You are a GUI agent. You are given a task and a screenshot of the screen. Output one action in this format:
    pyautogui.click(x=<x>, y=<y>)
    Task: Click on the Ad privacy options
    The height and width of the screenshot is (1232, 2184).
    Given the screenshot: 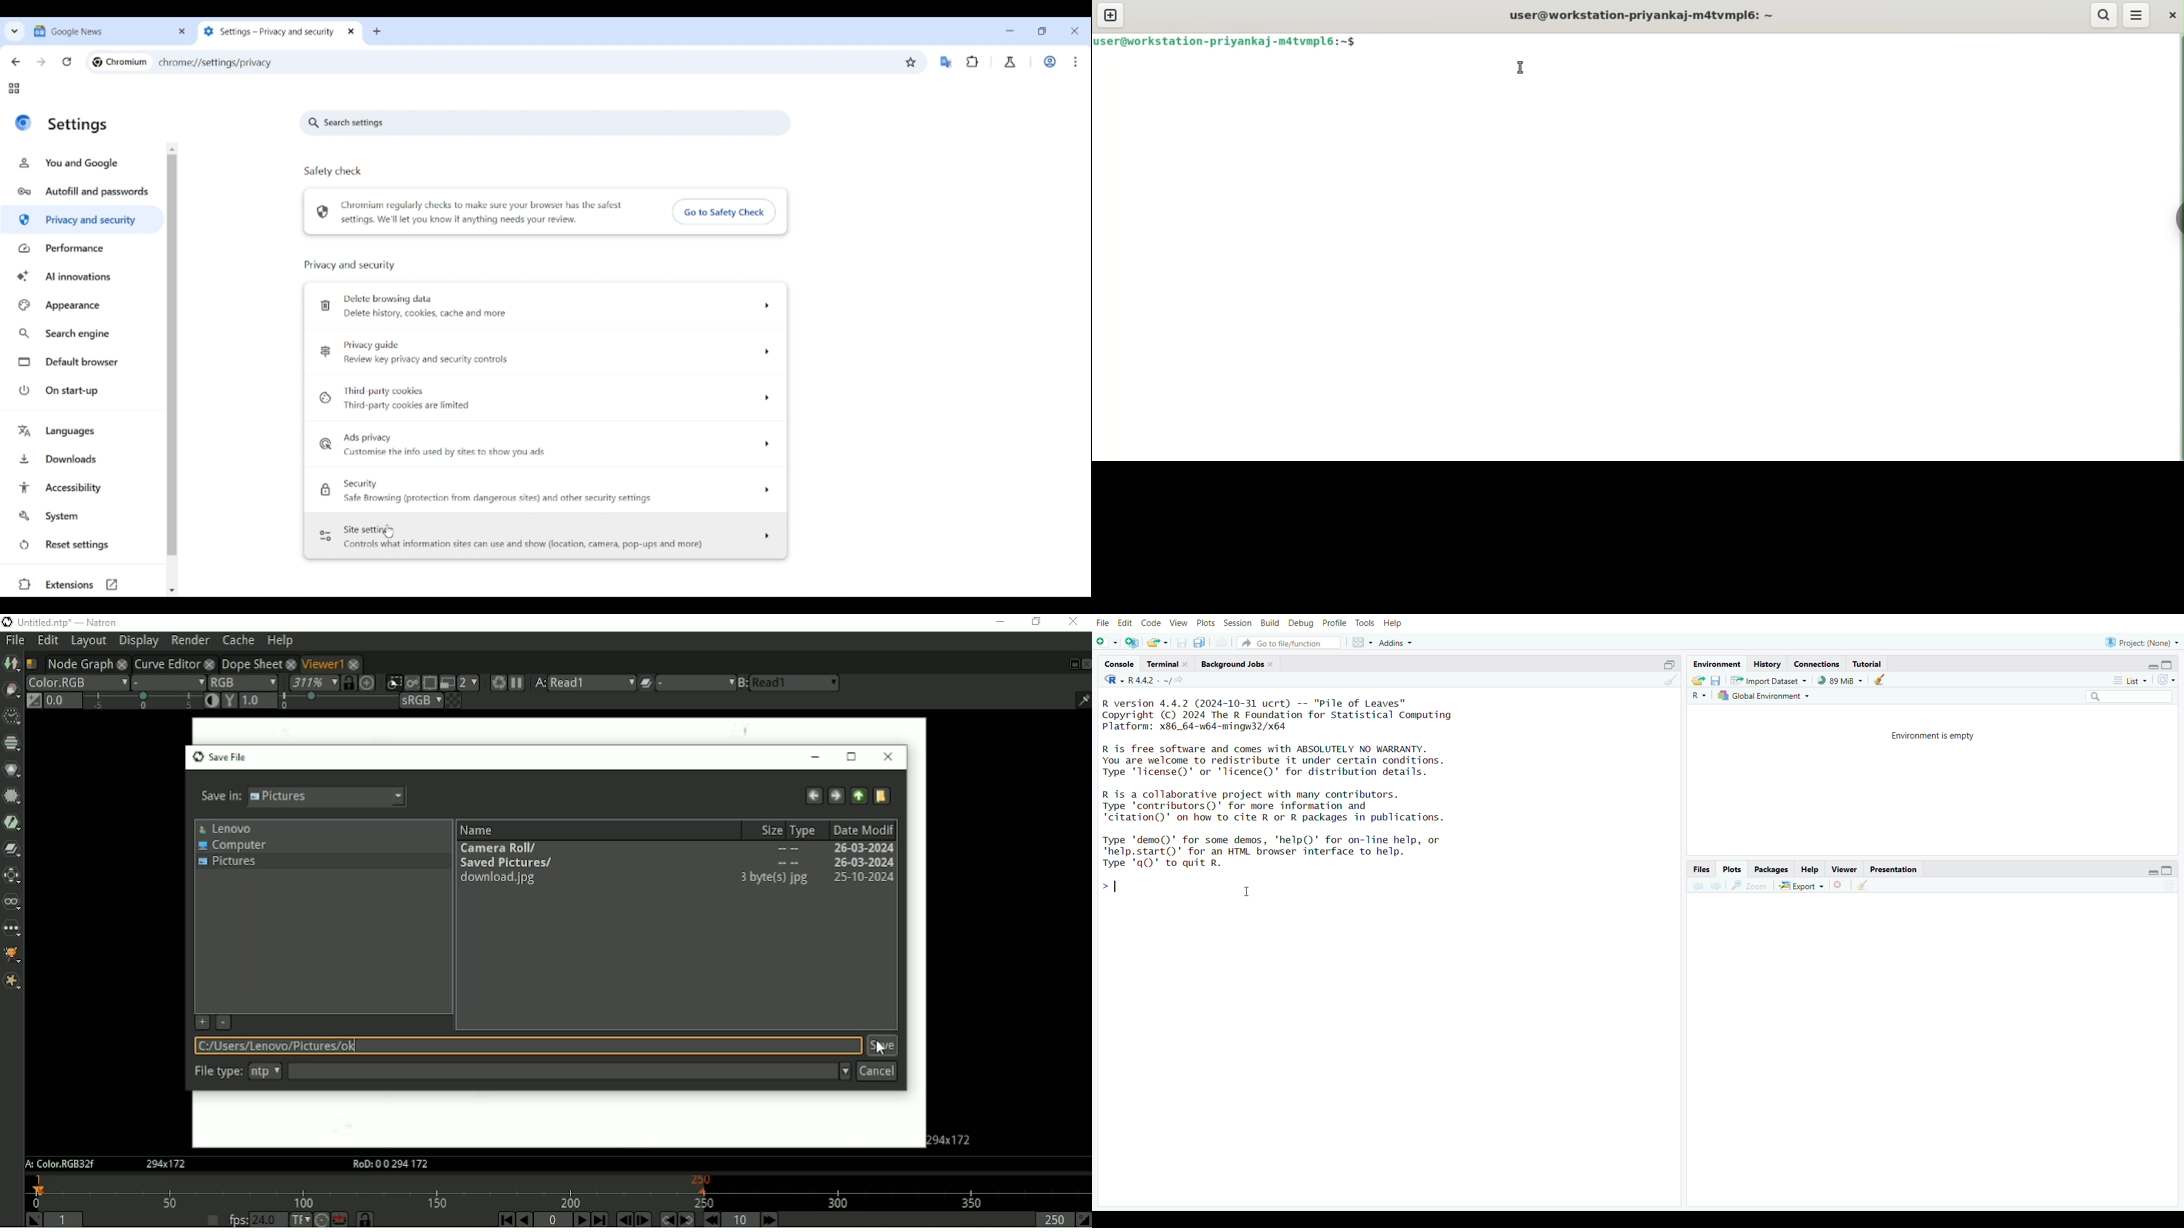 What is the action you would take?
    pyautogui.click(x=546, y=445)
    